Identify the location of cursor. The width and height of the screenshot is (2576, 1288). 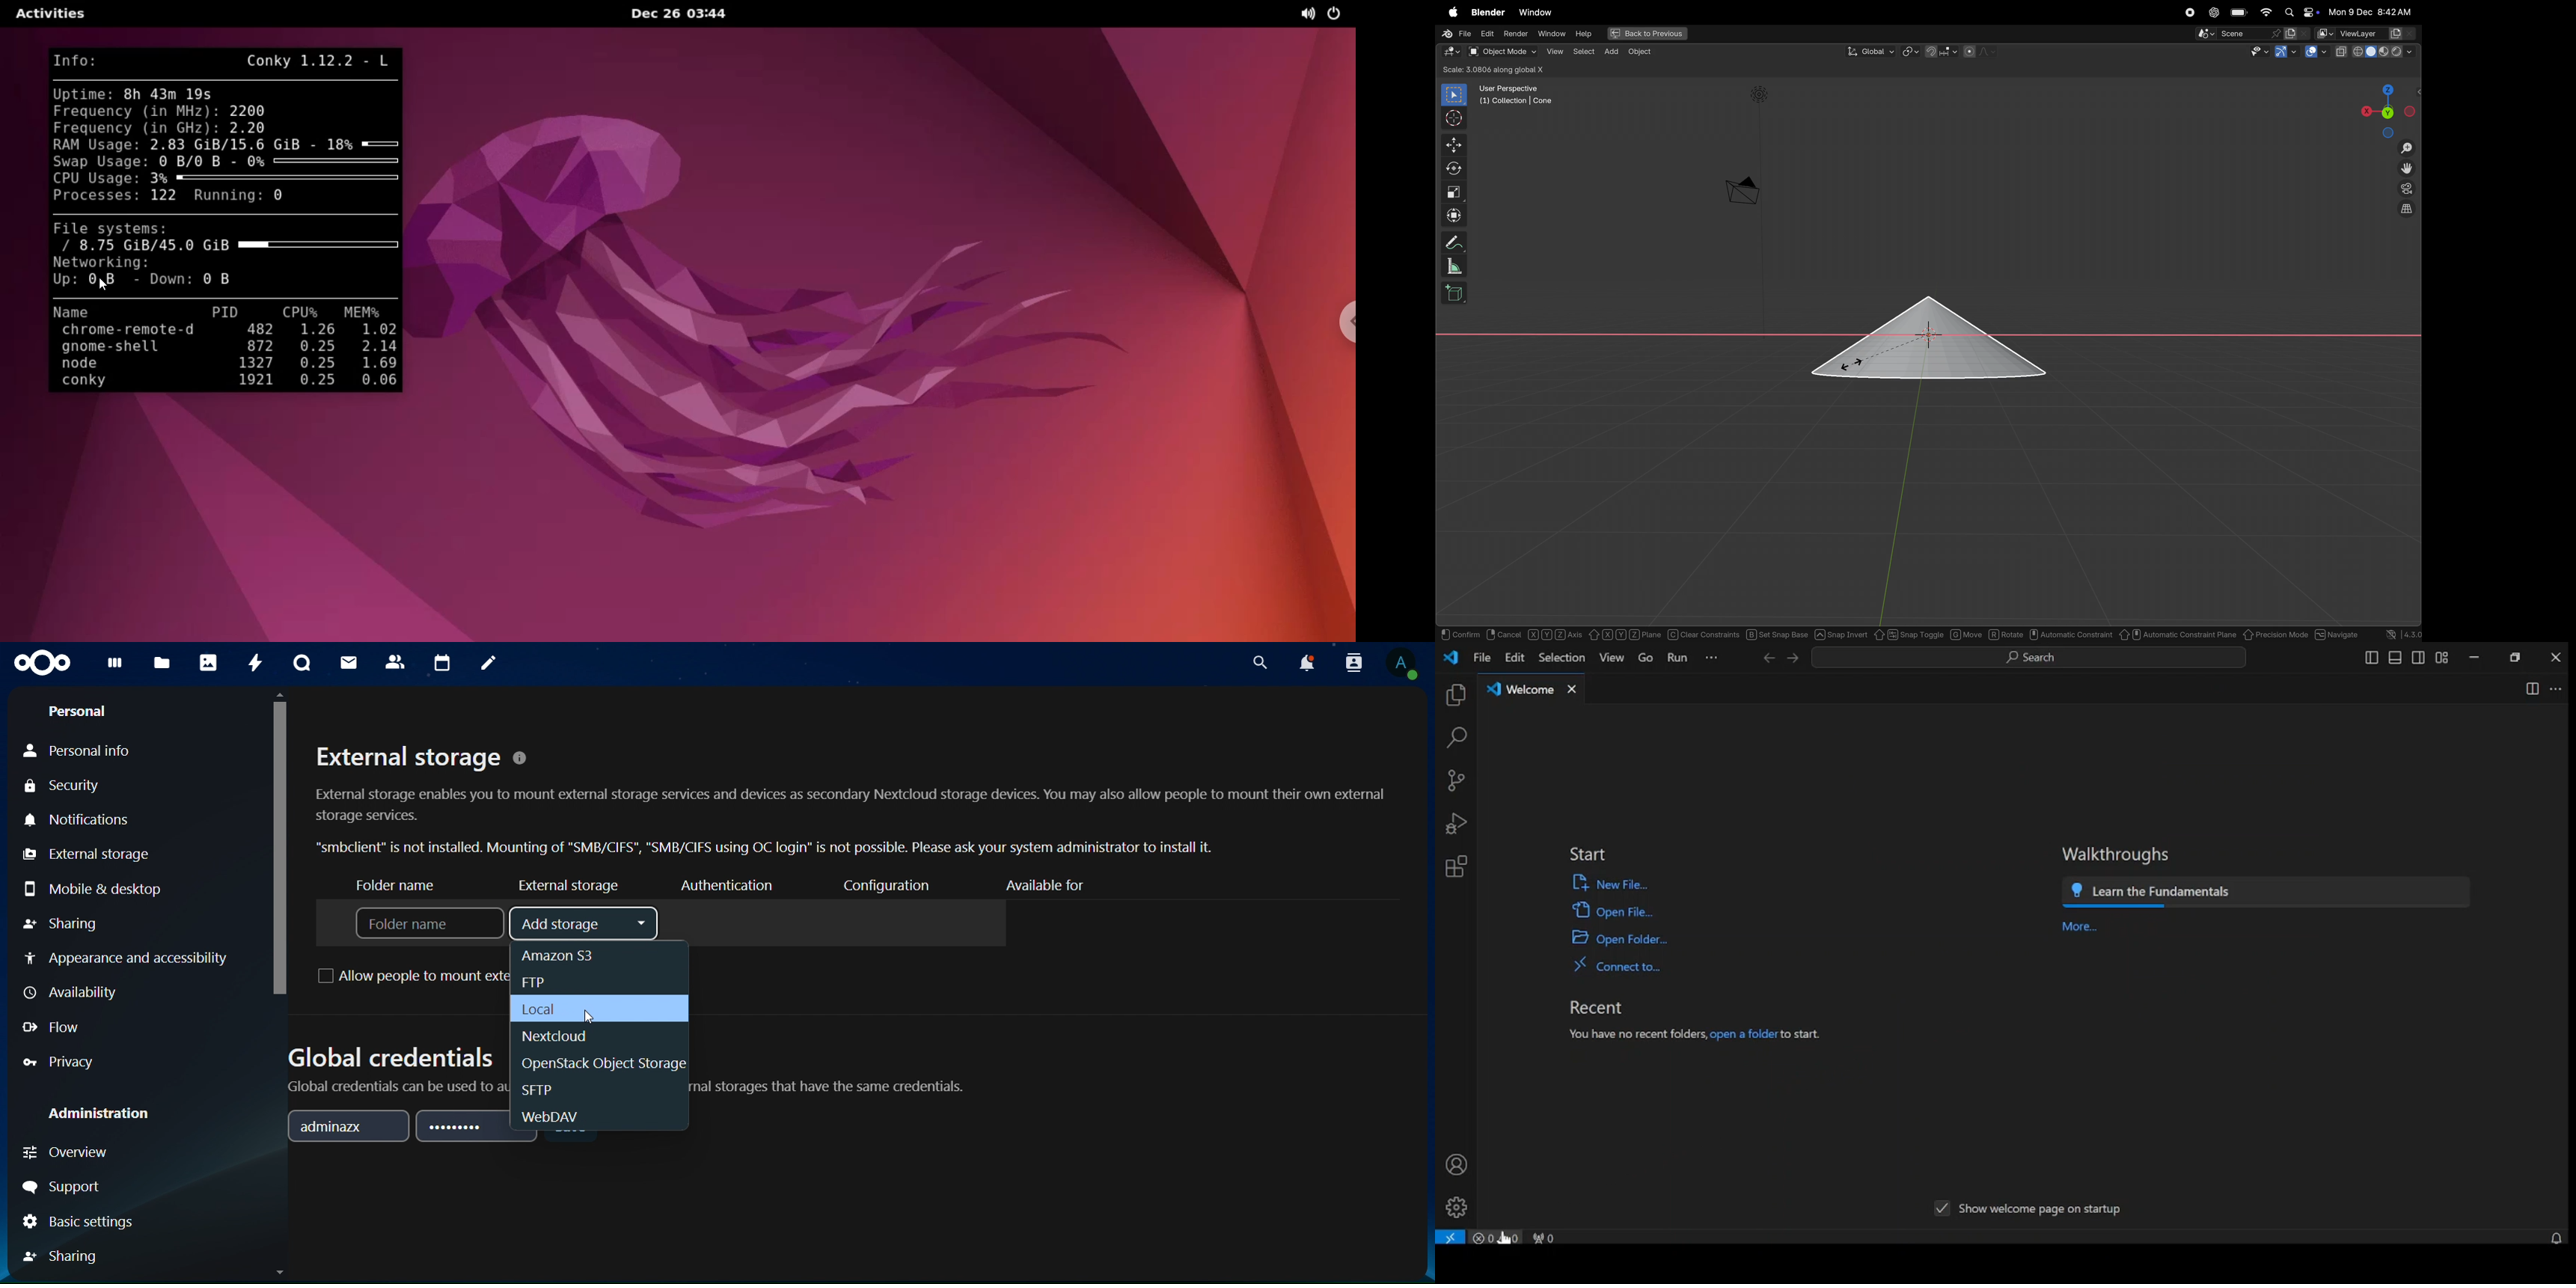
(592, 1016).